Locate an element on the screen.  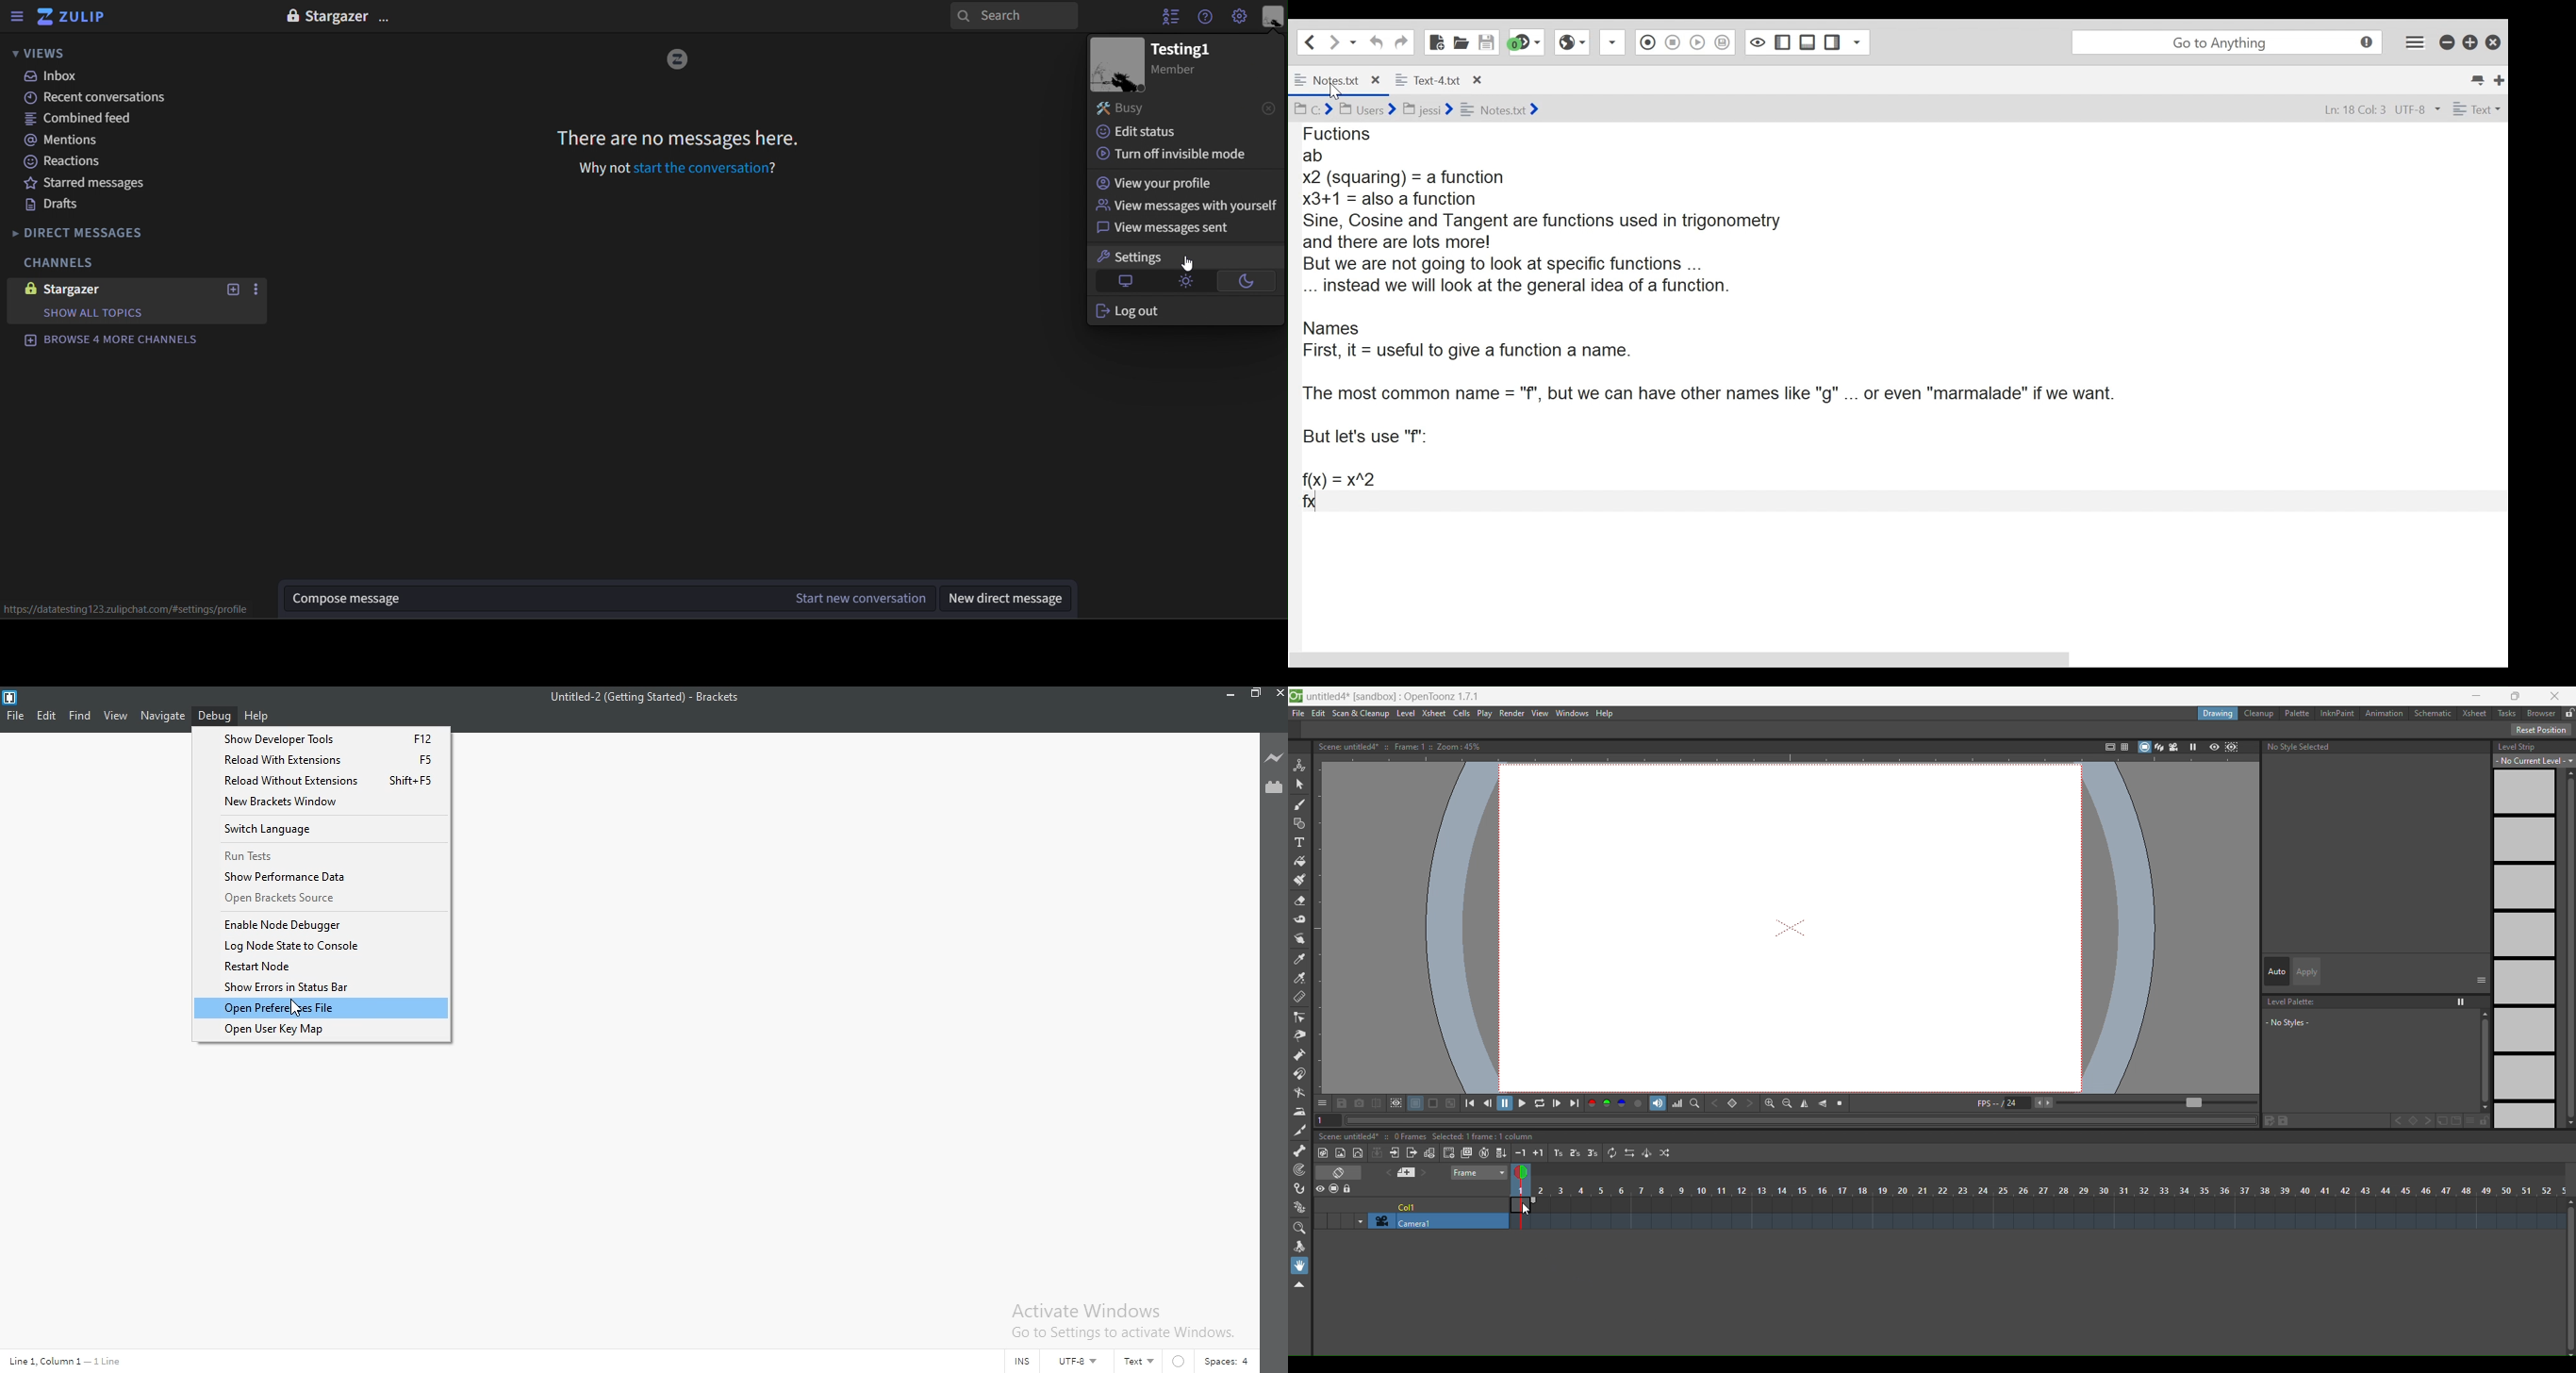
recent conversations is located at coordinates (99, 98).